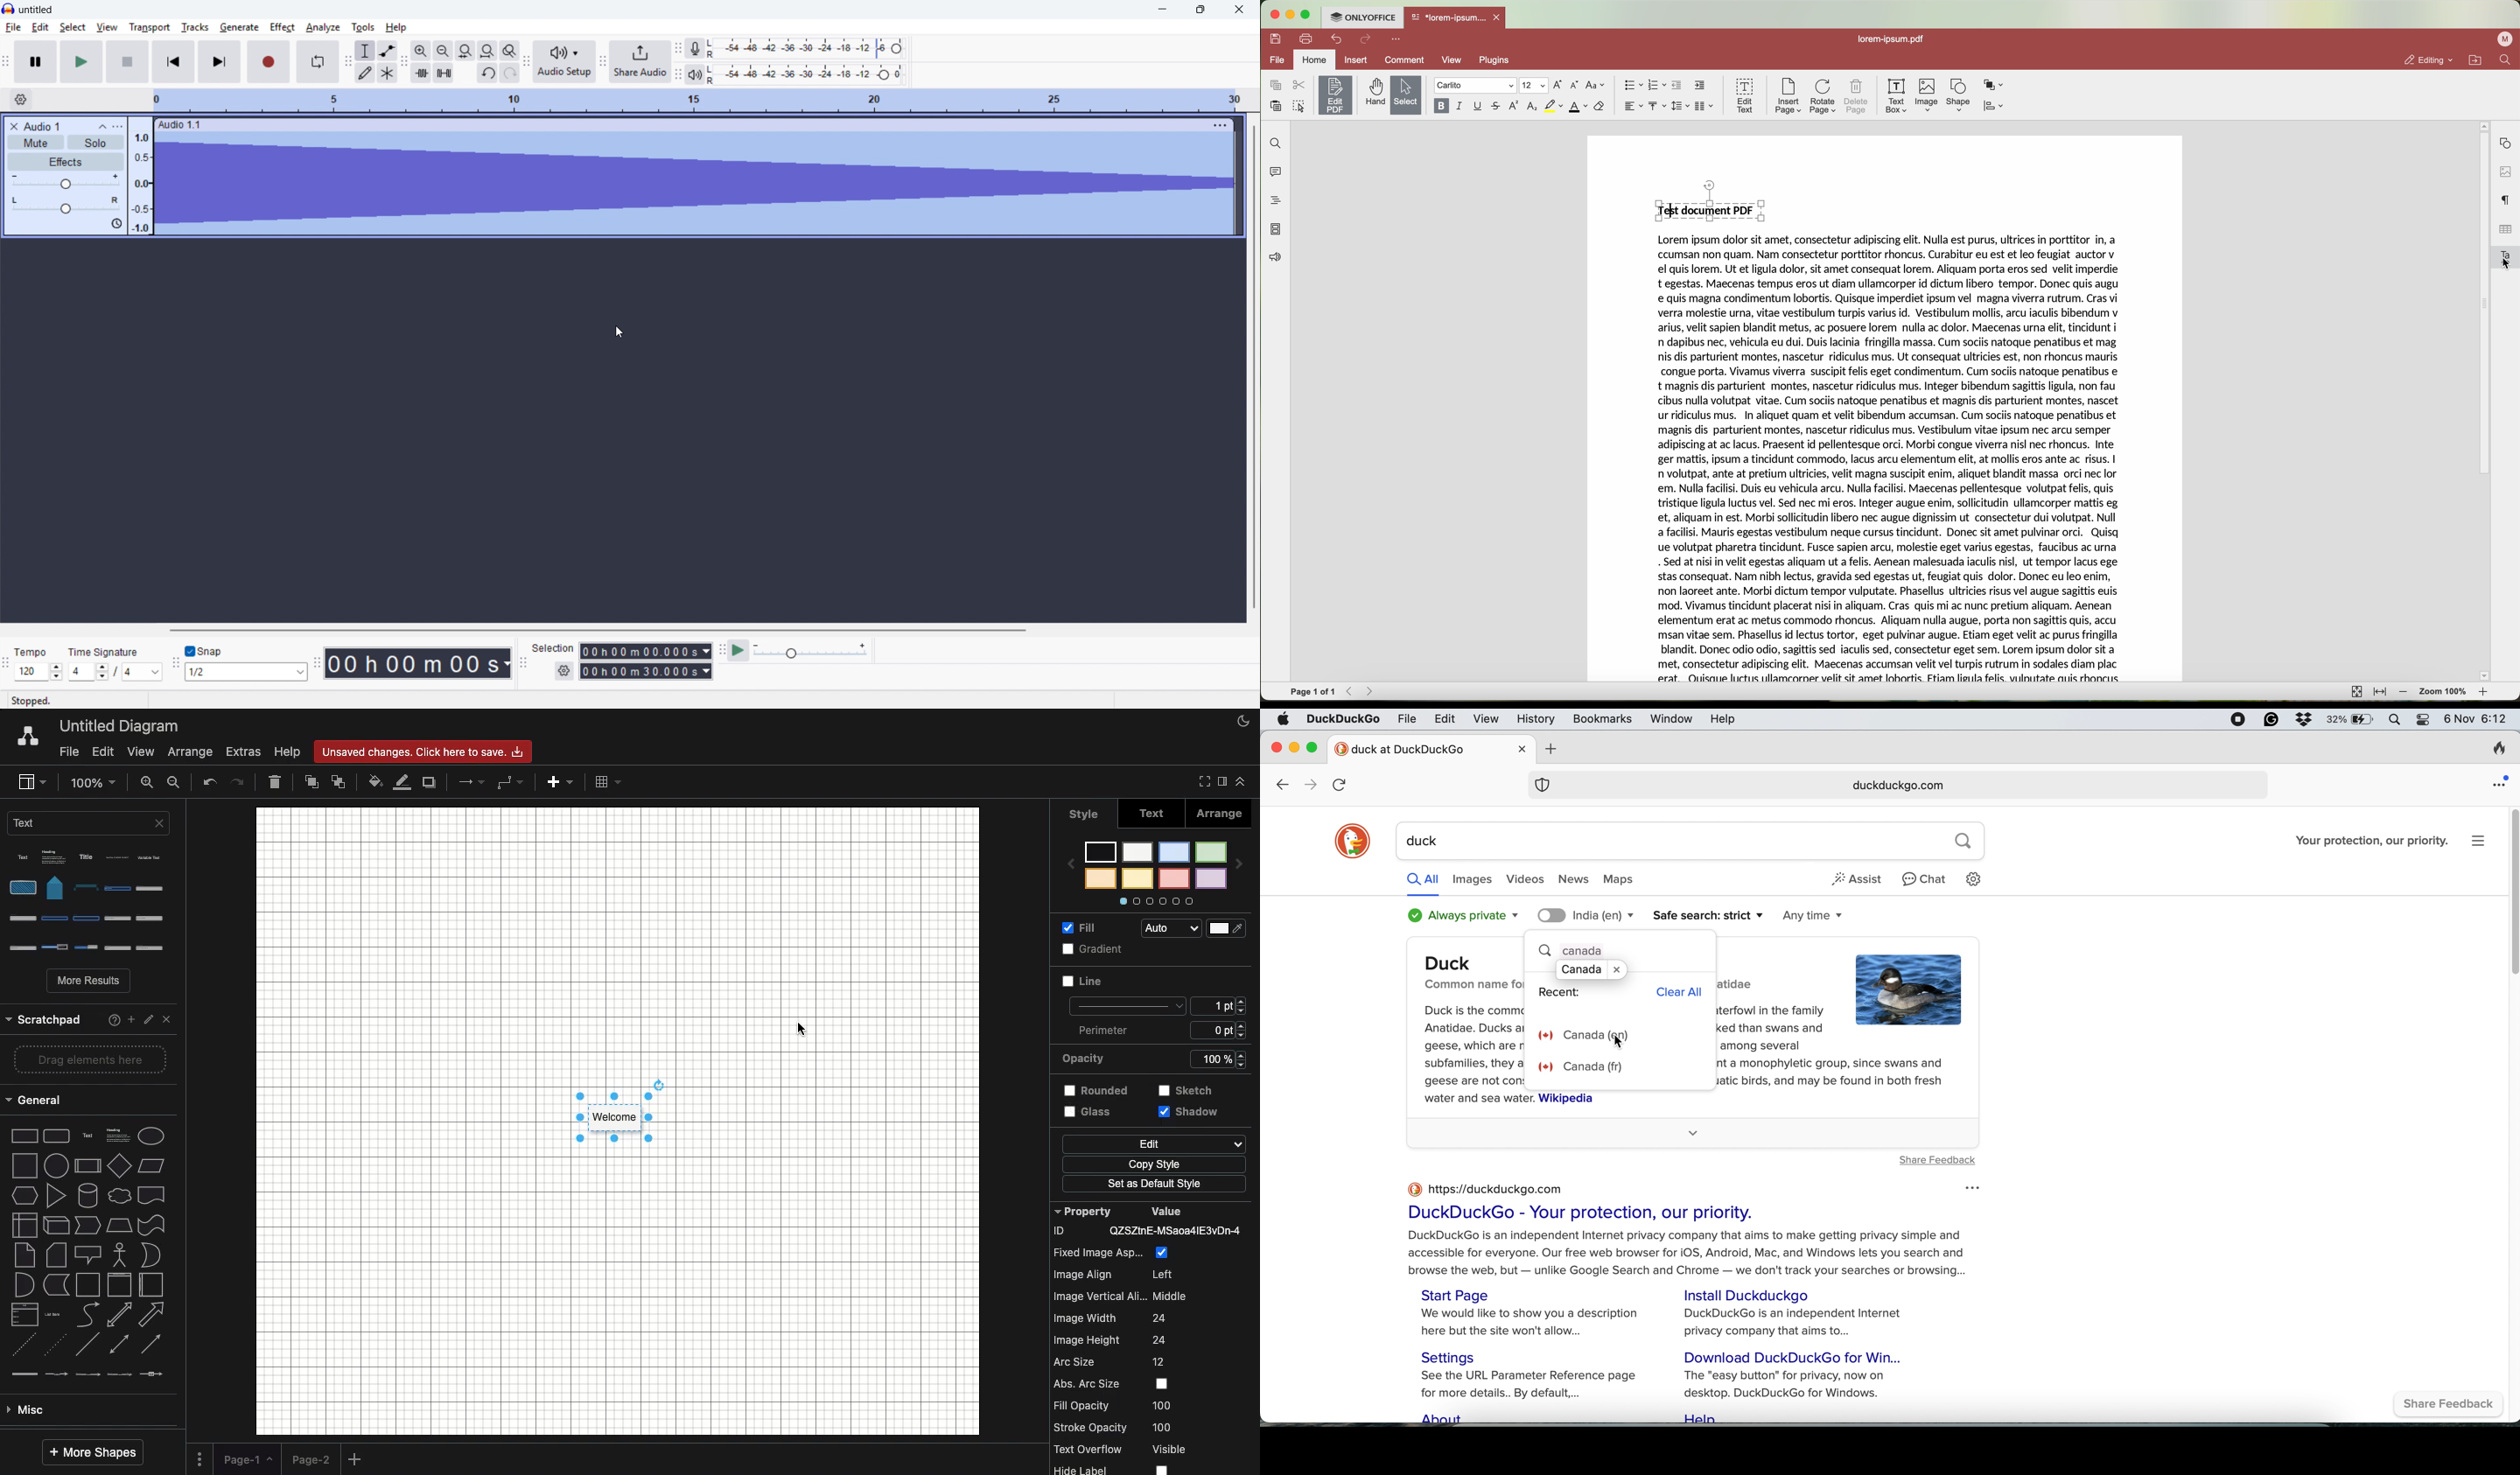  I want to click on Options, so click(94, 903).